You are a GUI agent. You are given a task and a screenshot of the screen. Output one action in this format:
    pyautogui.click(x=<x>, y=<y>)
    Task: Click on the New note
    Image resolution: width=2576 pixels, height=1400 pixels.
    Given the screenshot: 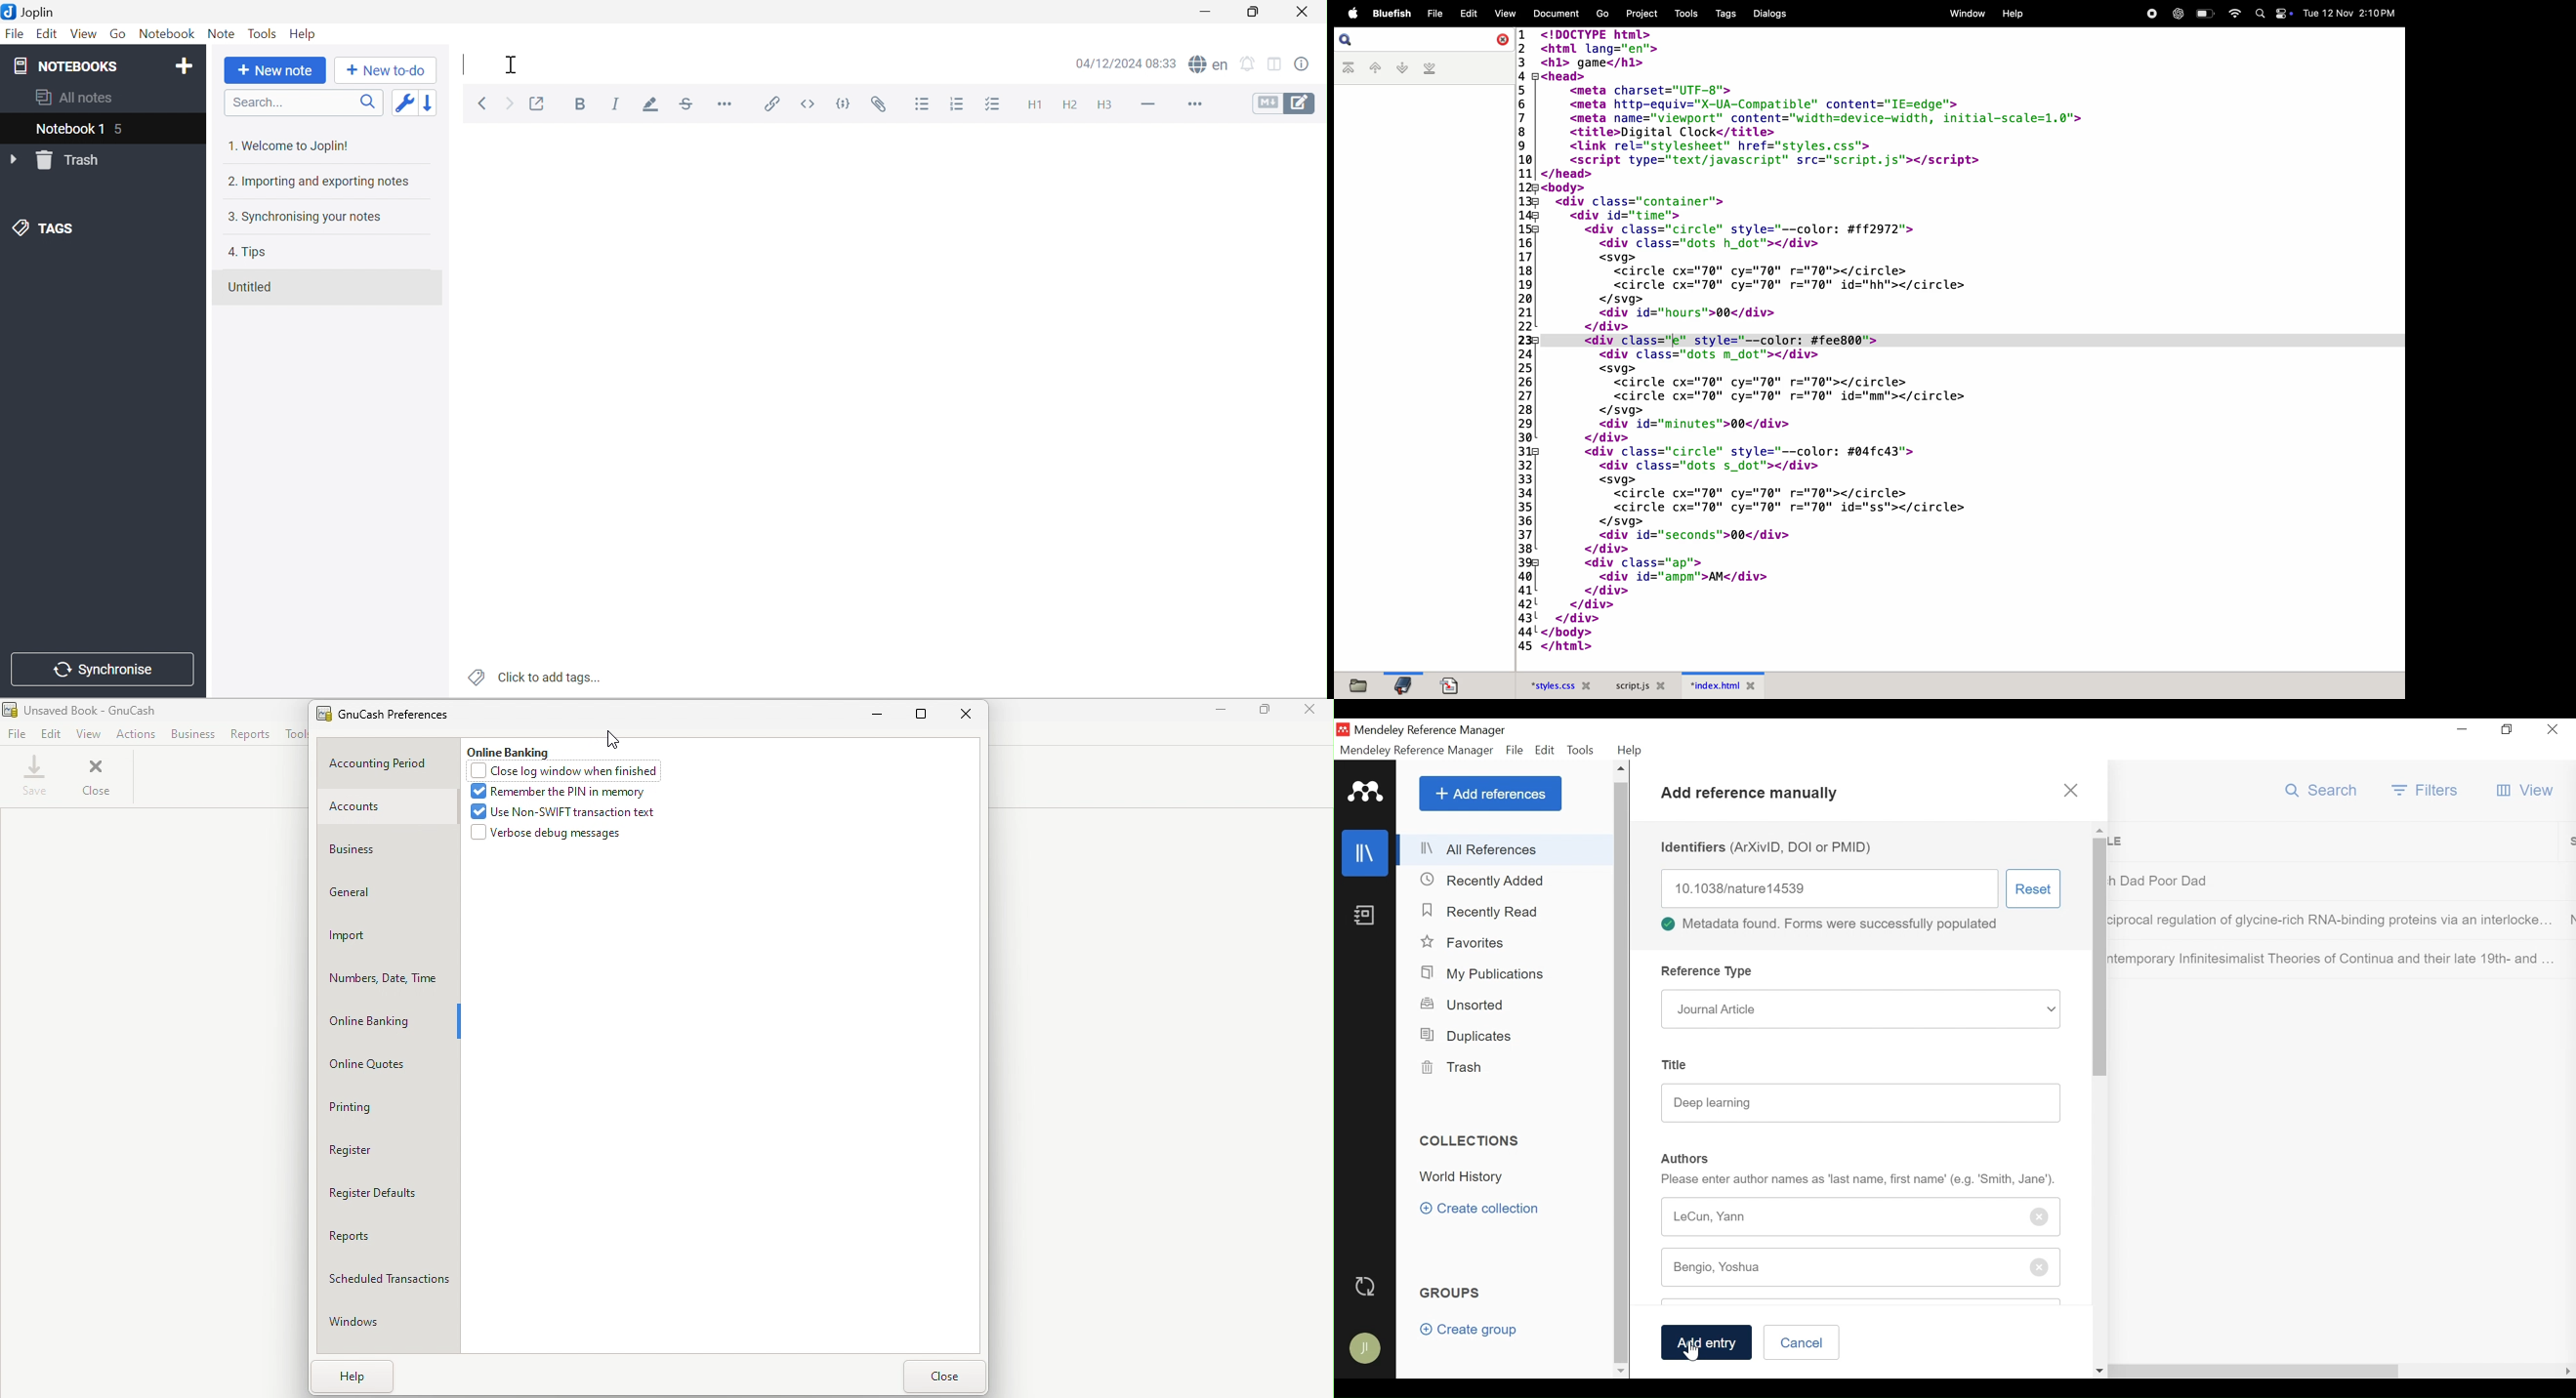 What is the action you would take?
    pyautogui.click(x=278, y=71)
    